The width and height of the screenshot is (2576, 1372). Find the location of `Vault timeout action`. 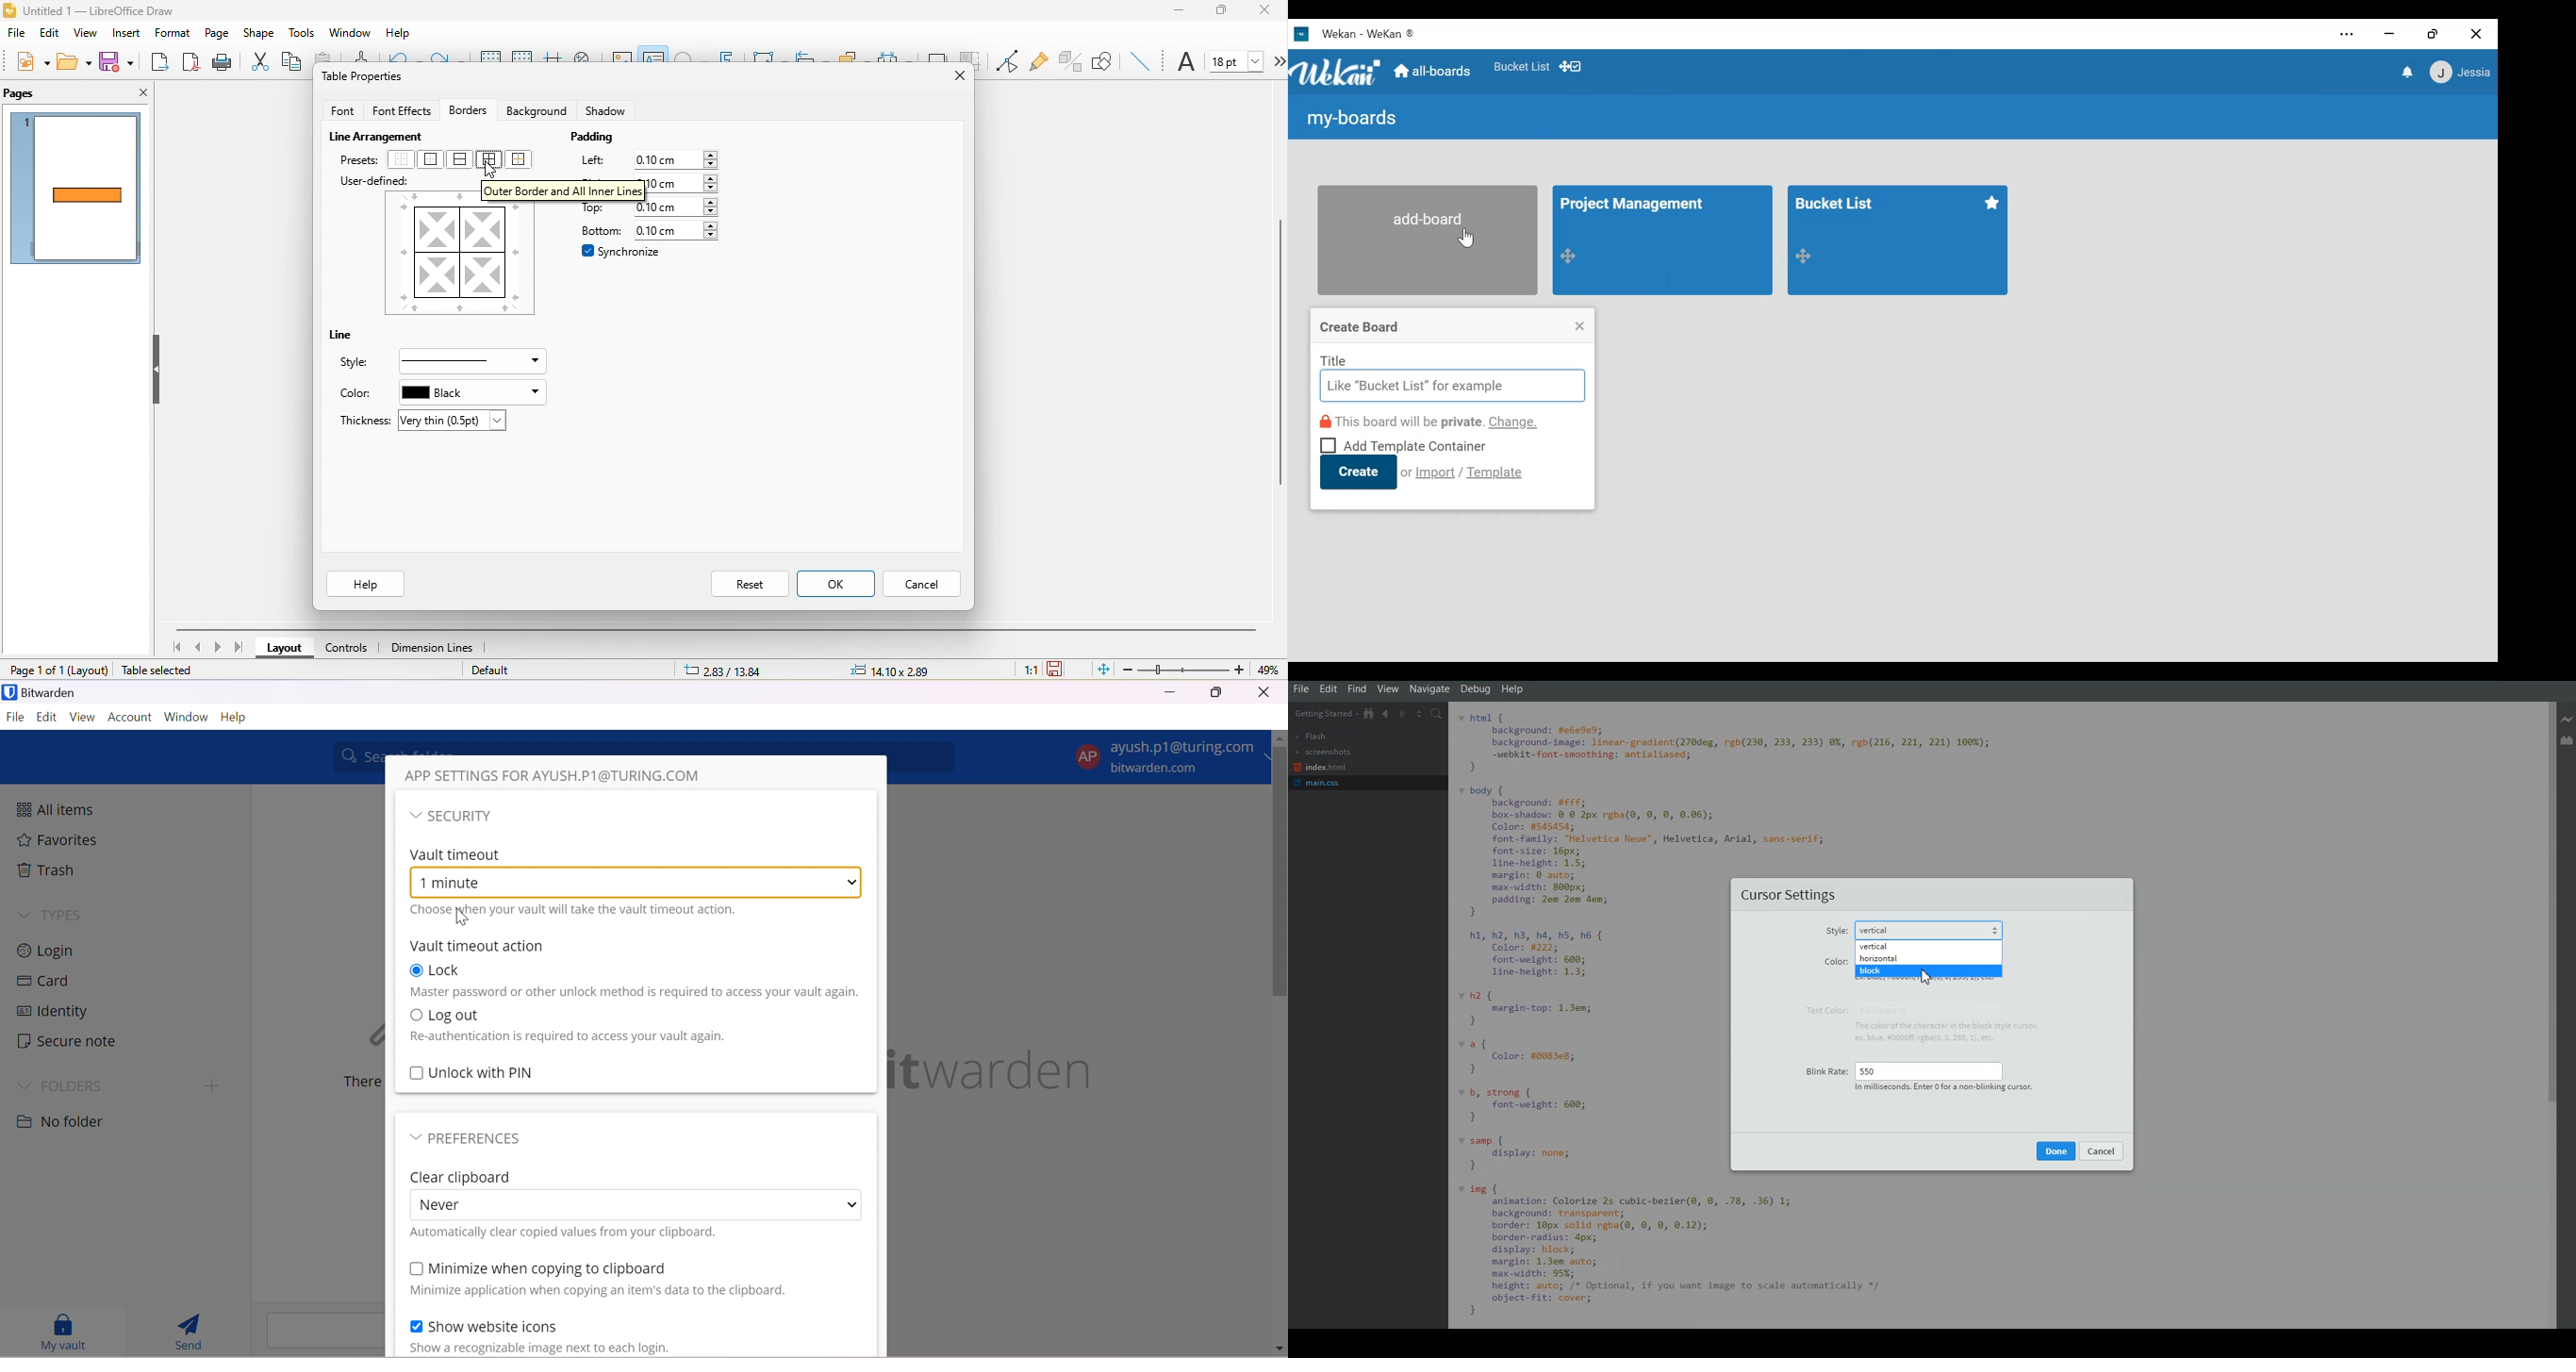

Vault timeout action is located at coordinates (478, 946).